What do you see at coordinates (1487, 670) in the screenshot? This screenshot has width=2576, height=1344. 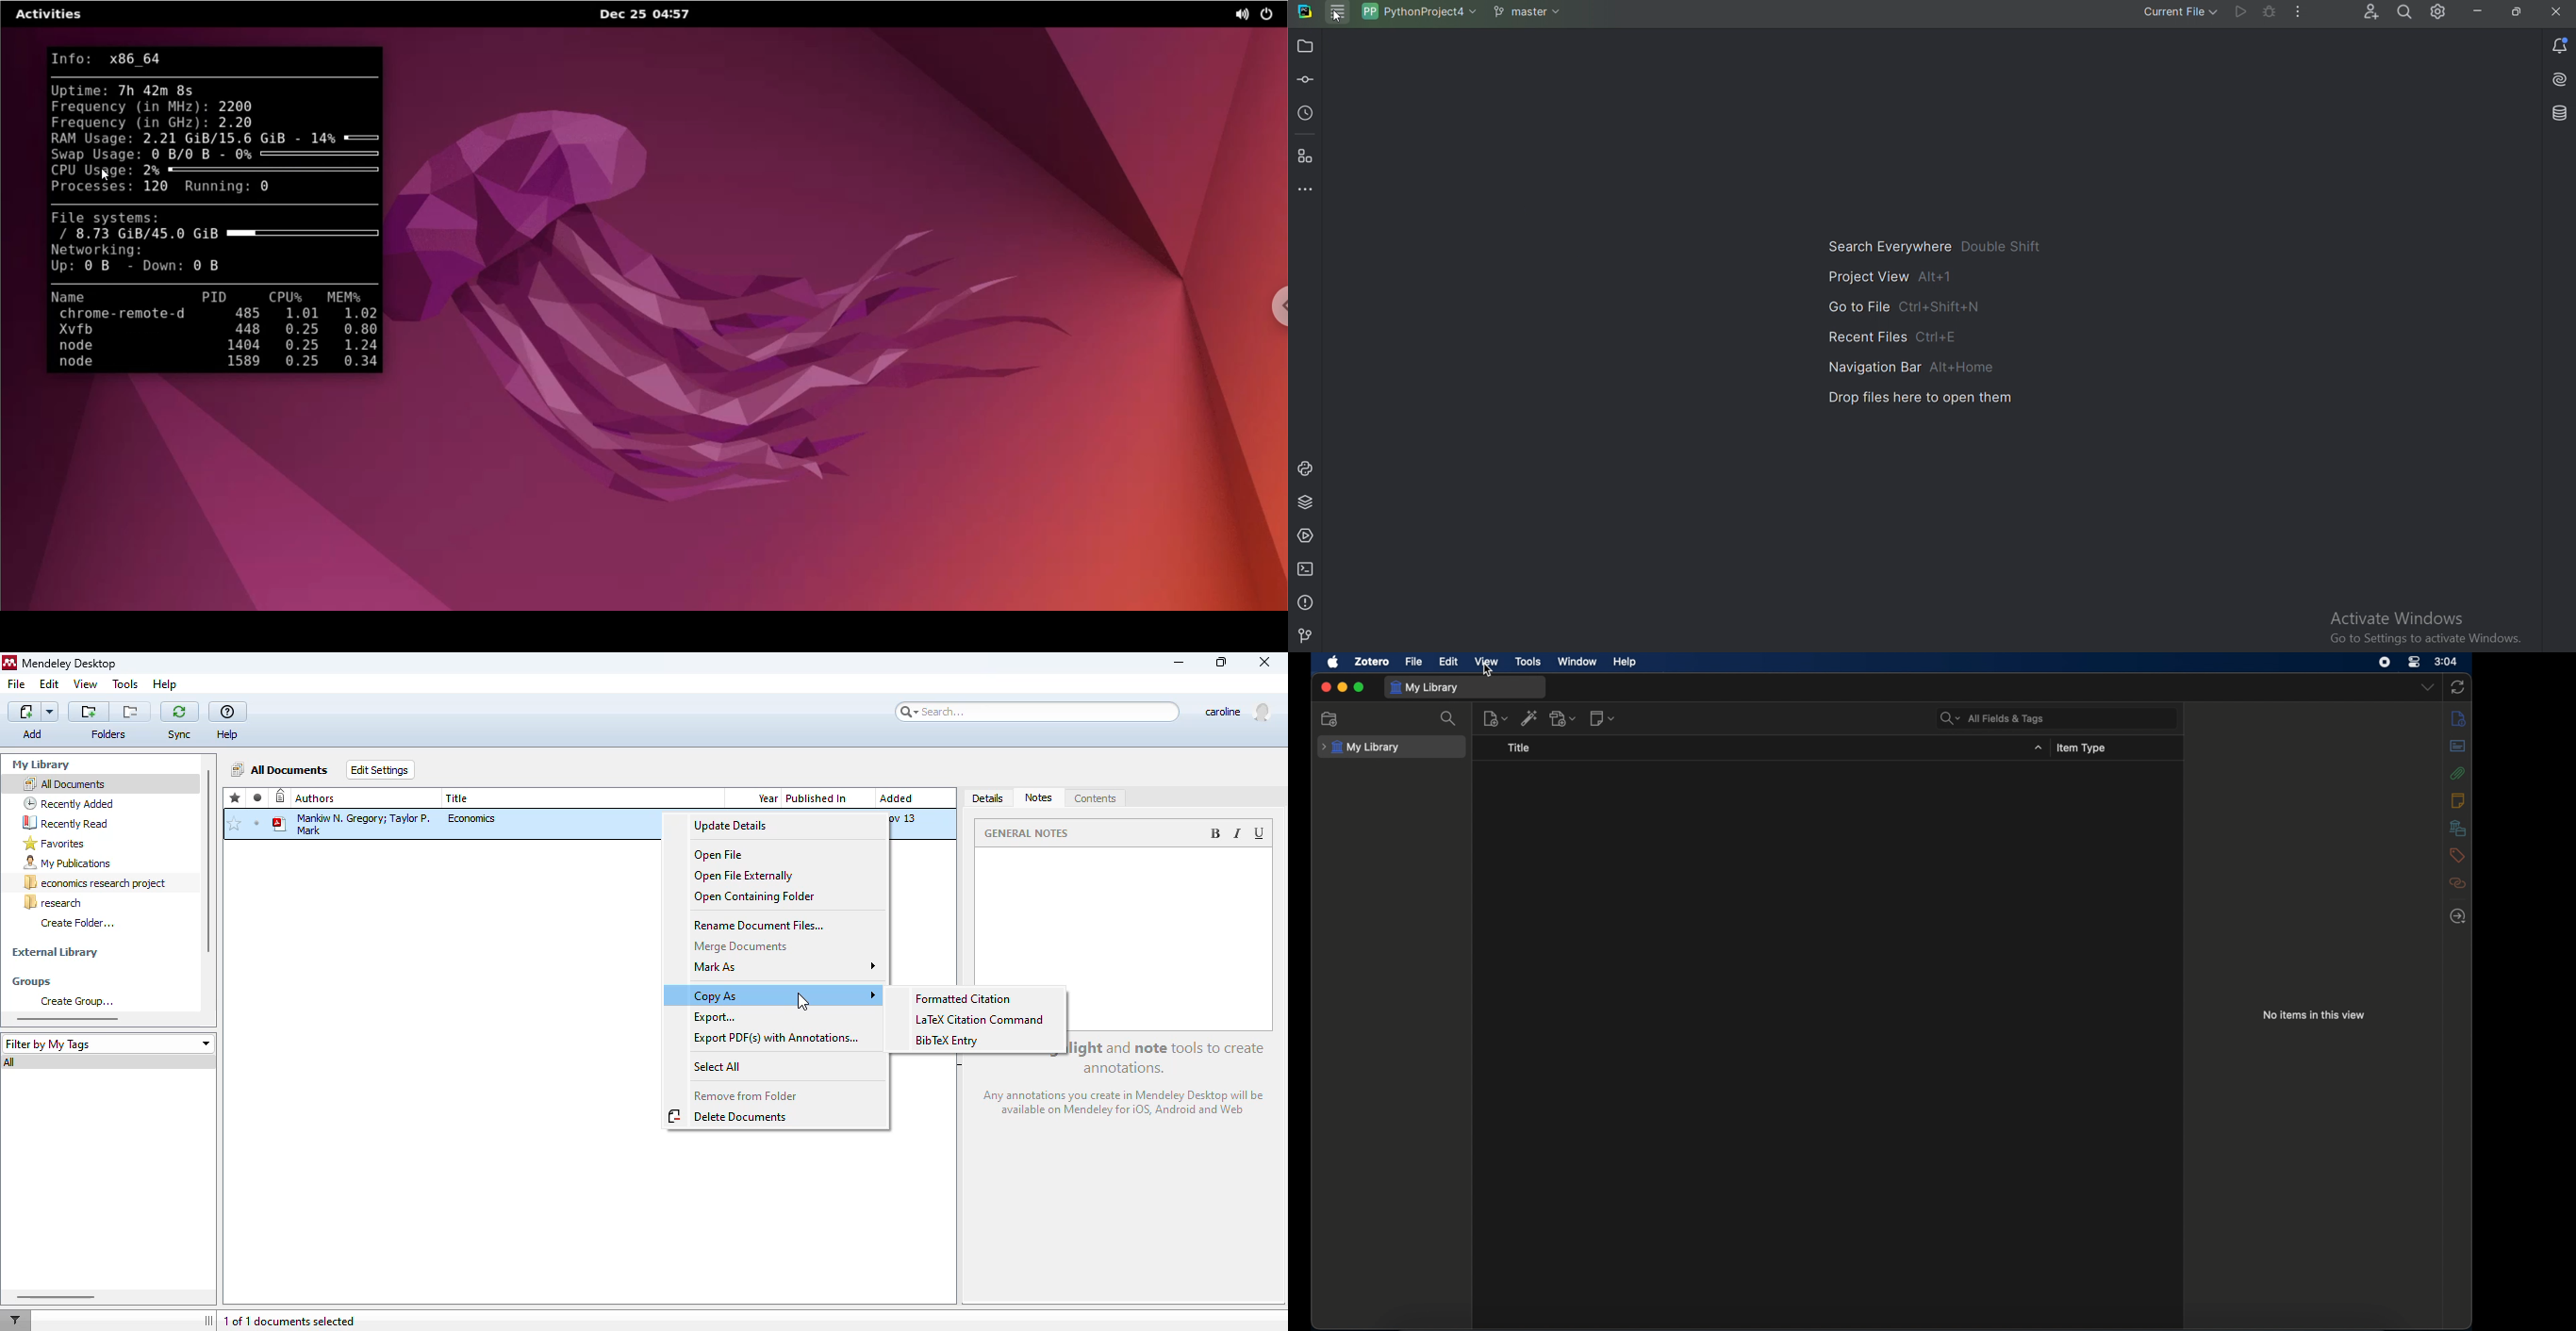 I see `cursor` at bounding box center [1487, 670].